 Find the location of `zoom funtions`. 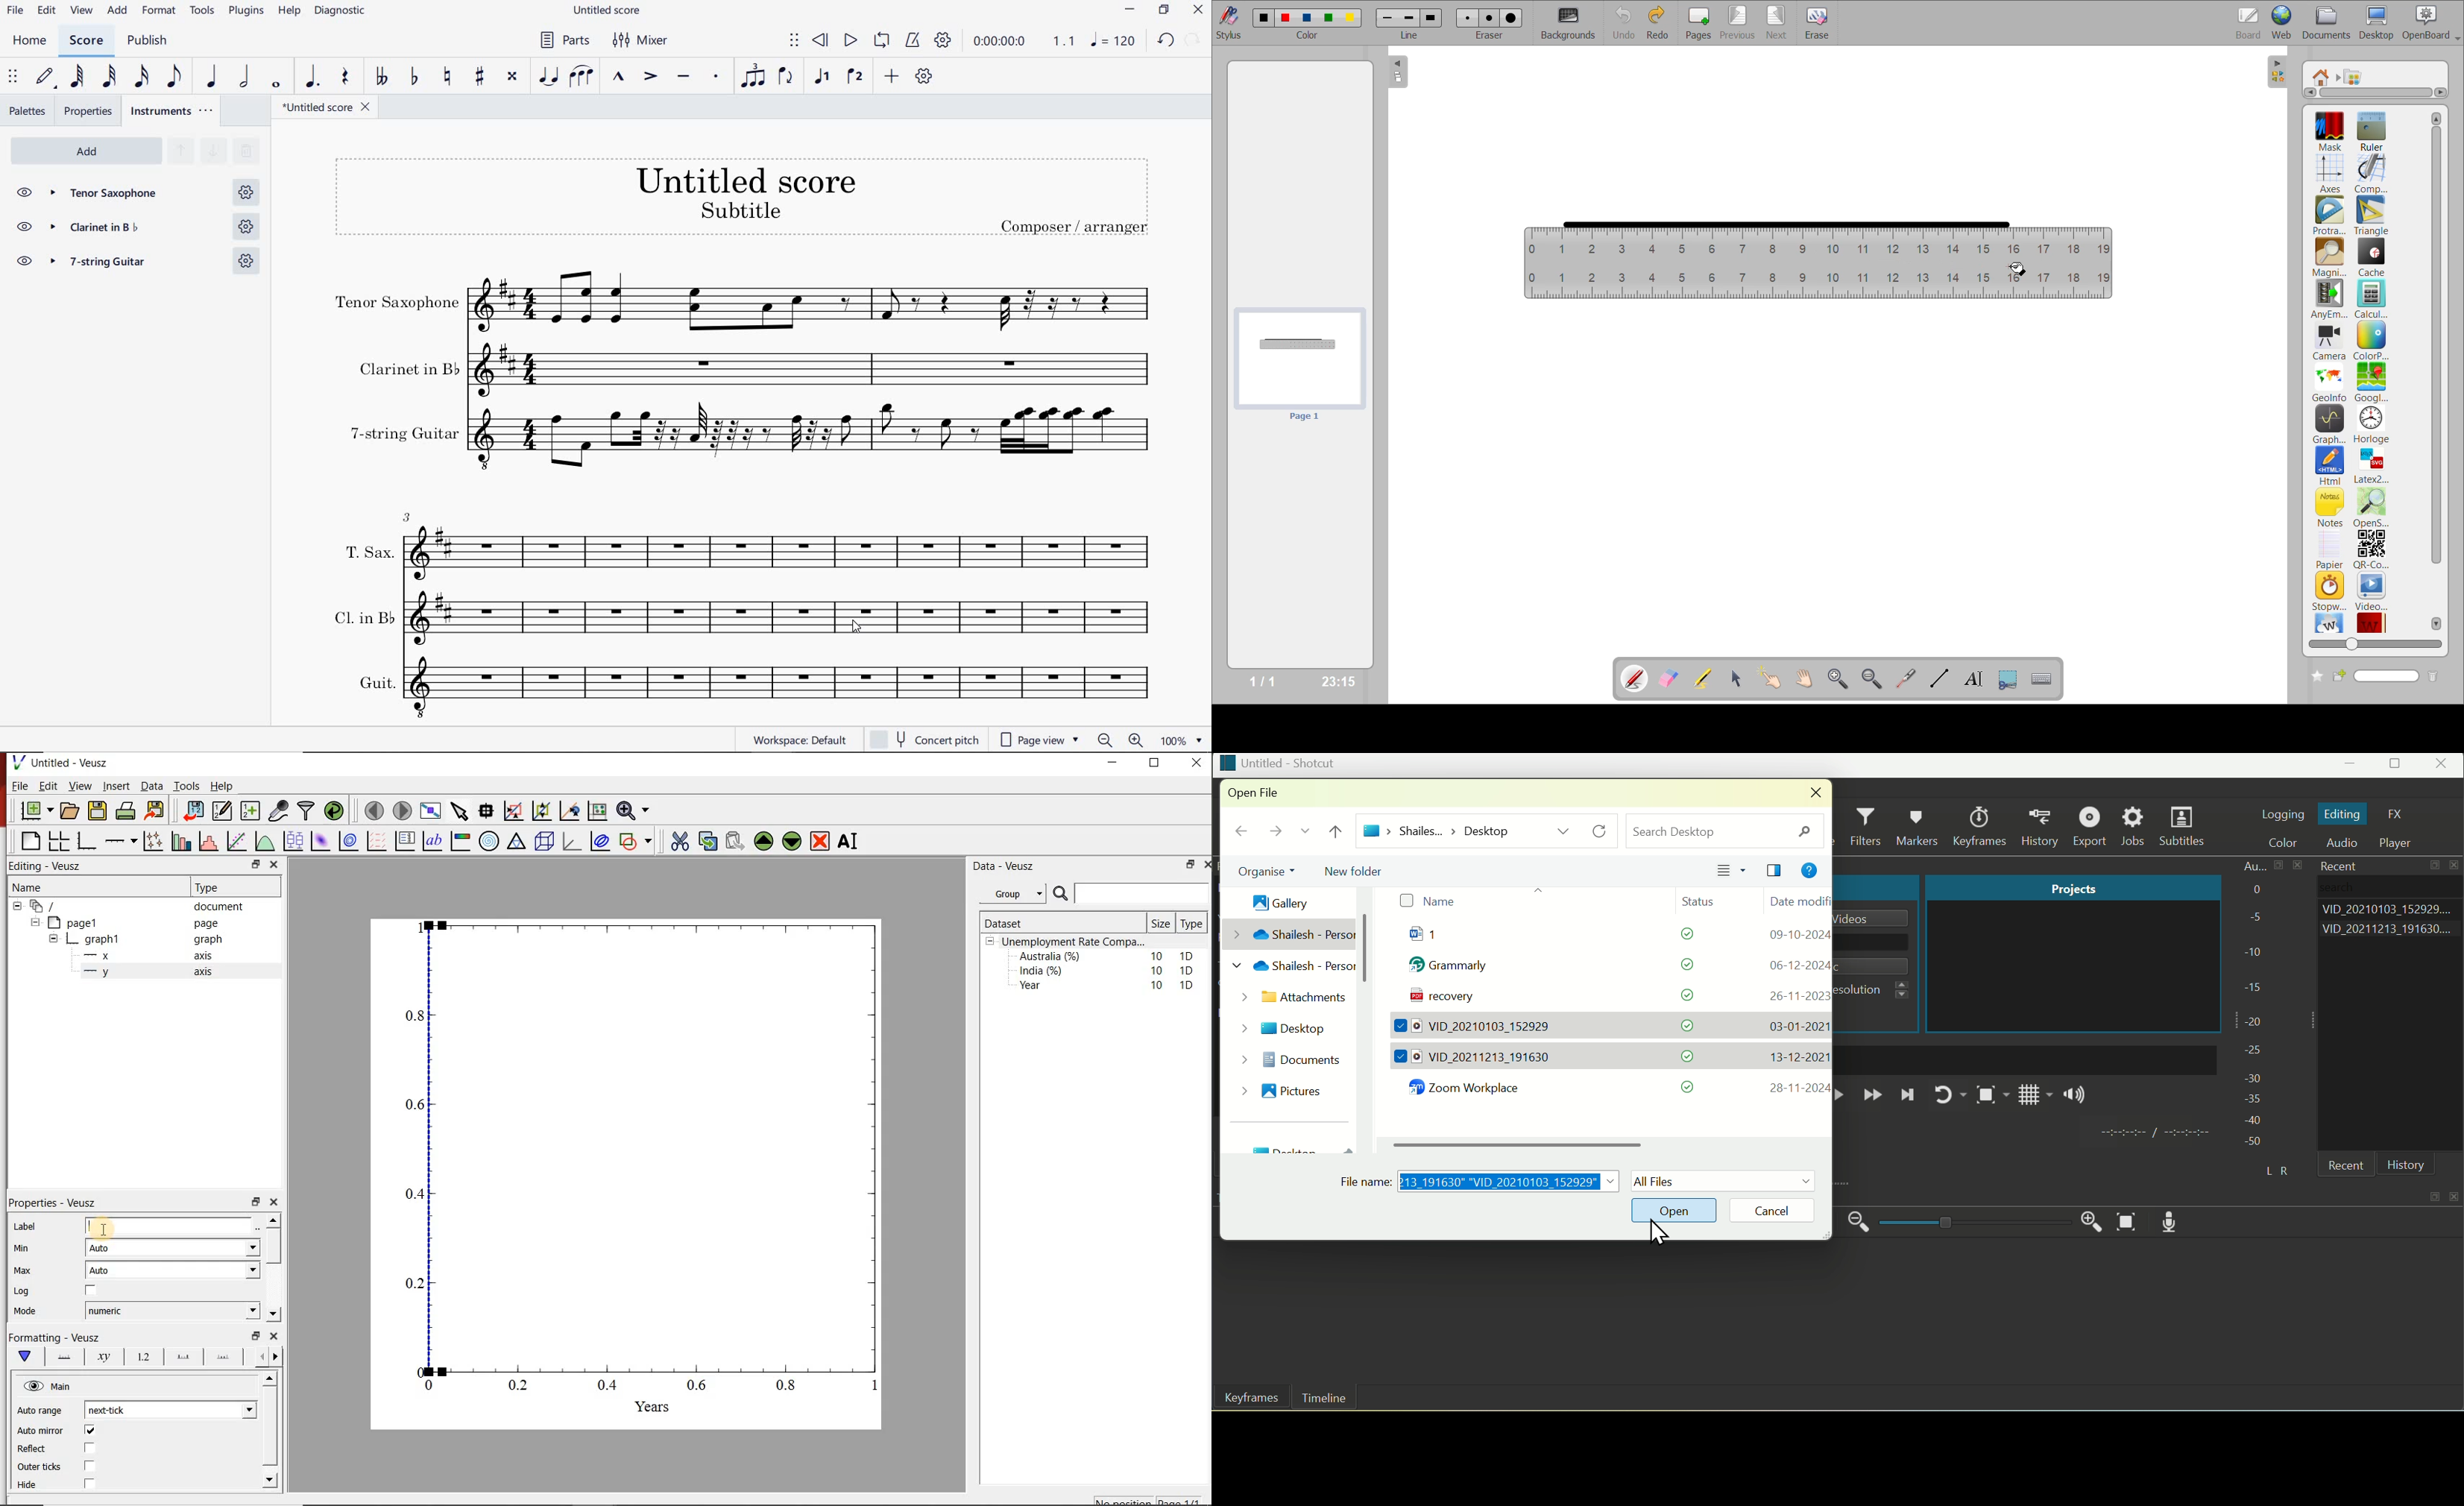

zoom funtions is located at coordinates (635, 809).